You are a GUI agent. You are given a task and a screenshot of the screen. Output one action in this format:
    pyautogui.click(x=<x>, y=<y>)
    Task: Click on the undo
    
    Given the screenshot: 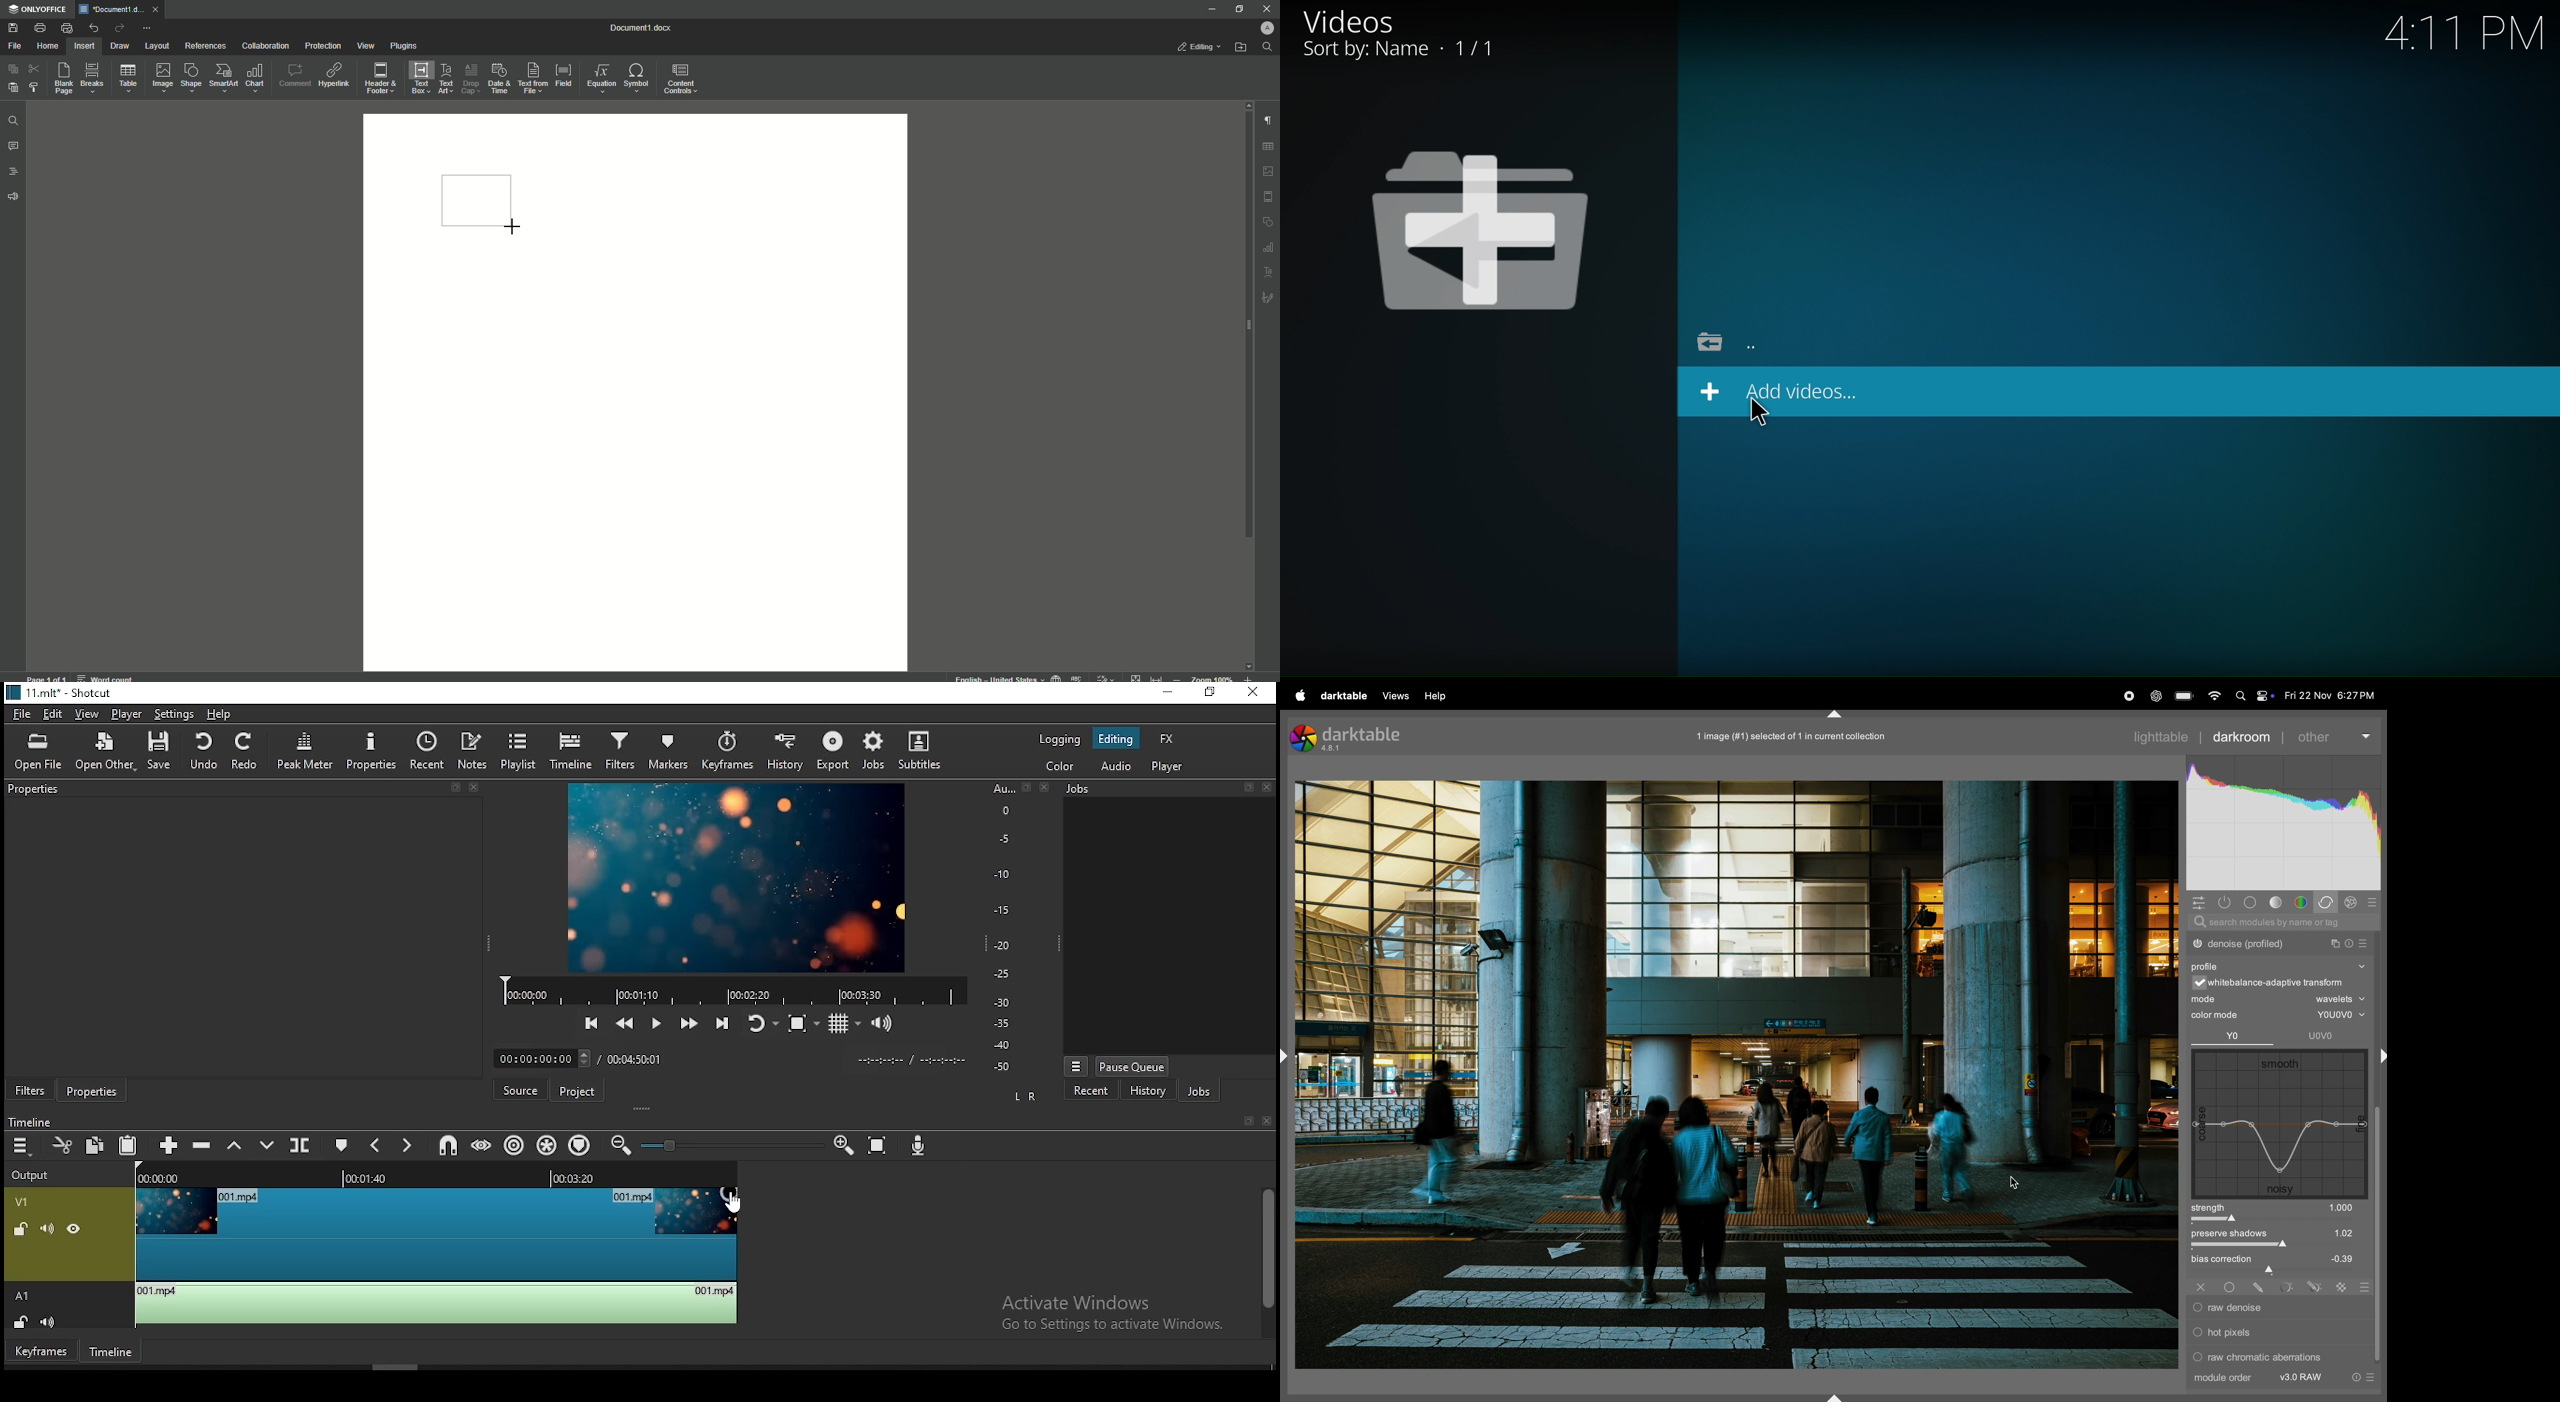 What is the action you would take?
    pyautogui.click(x=205, y=753)
    